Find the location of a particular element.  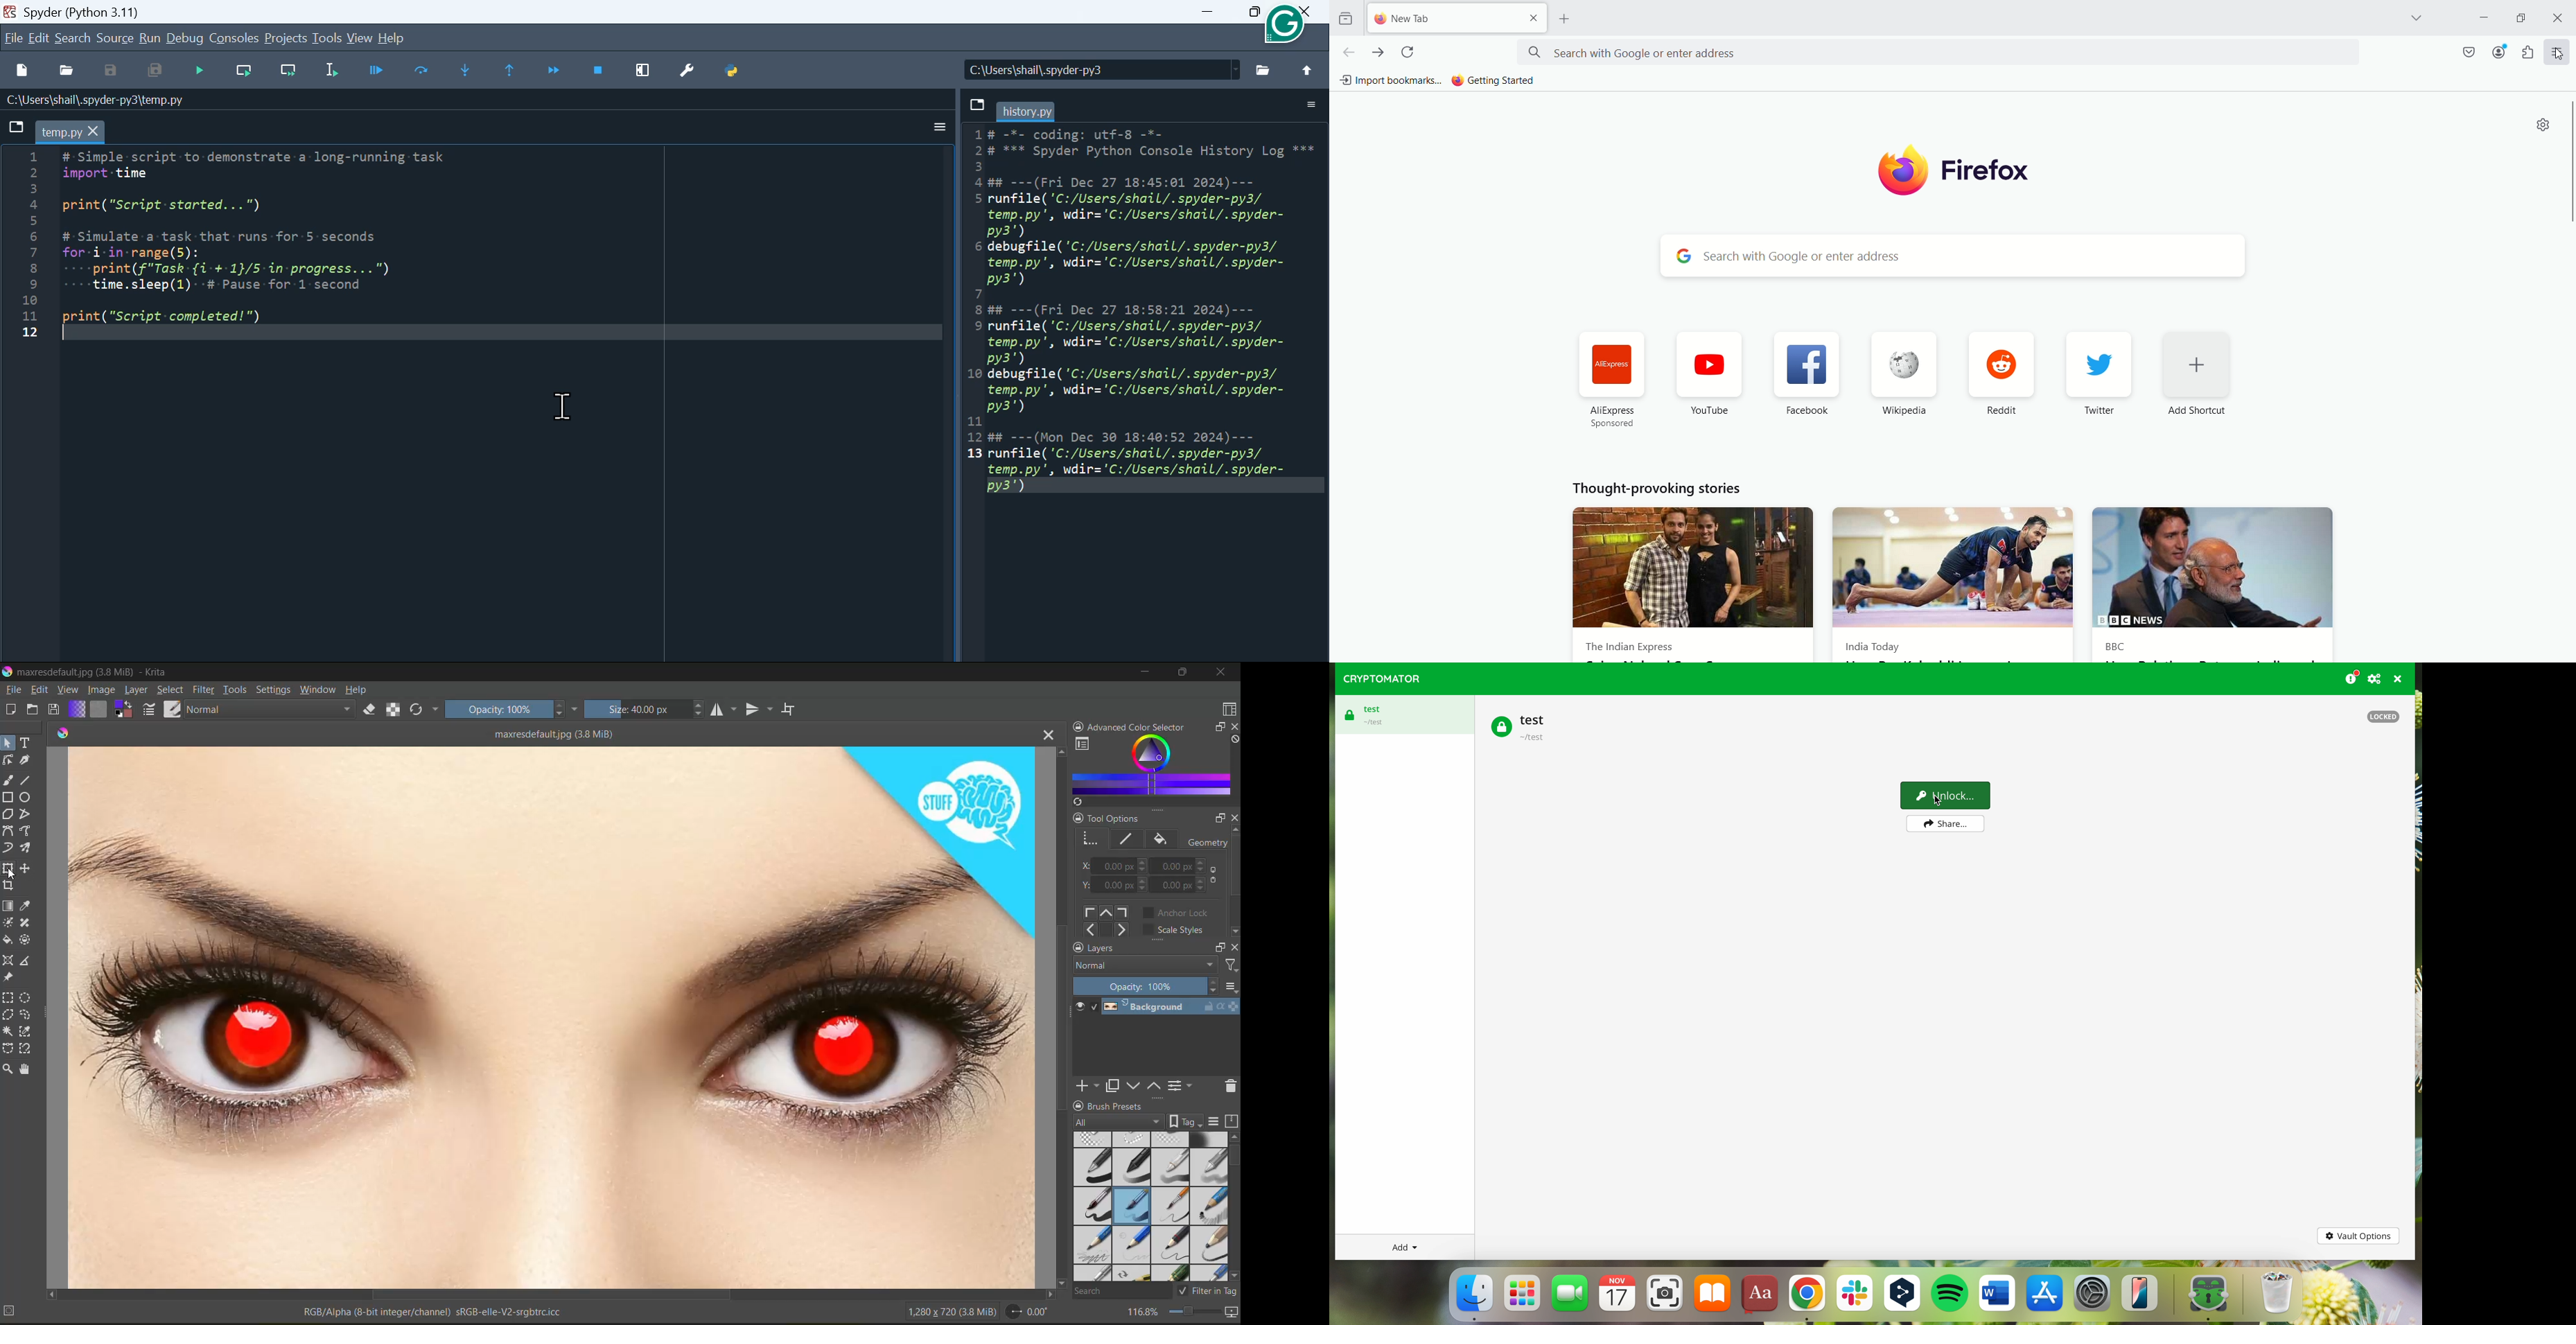

tool is located at coordinates (27, 760).